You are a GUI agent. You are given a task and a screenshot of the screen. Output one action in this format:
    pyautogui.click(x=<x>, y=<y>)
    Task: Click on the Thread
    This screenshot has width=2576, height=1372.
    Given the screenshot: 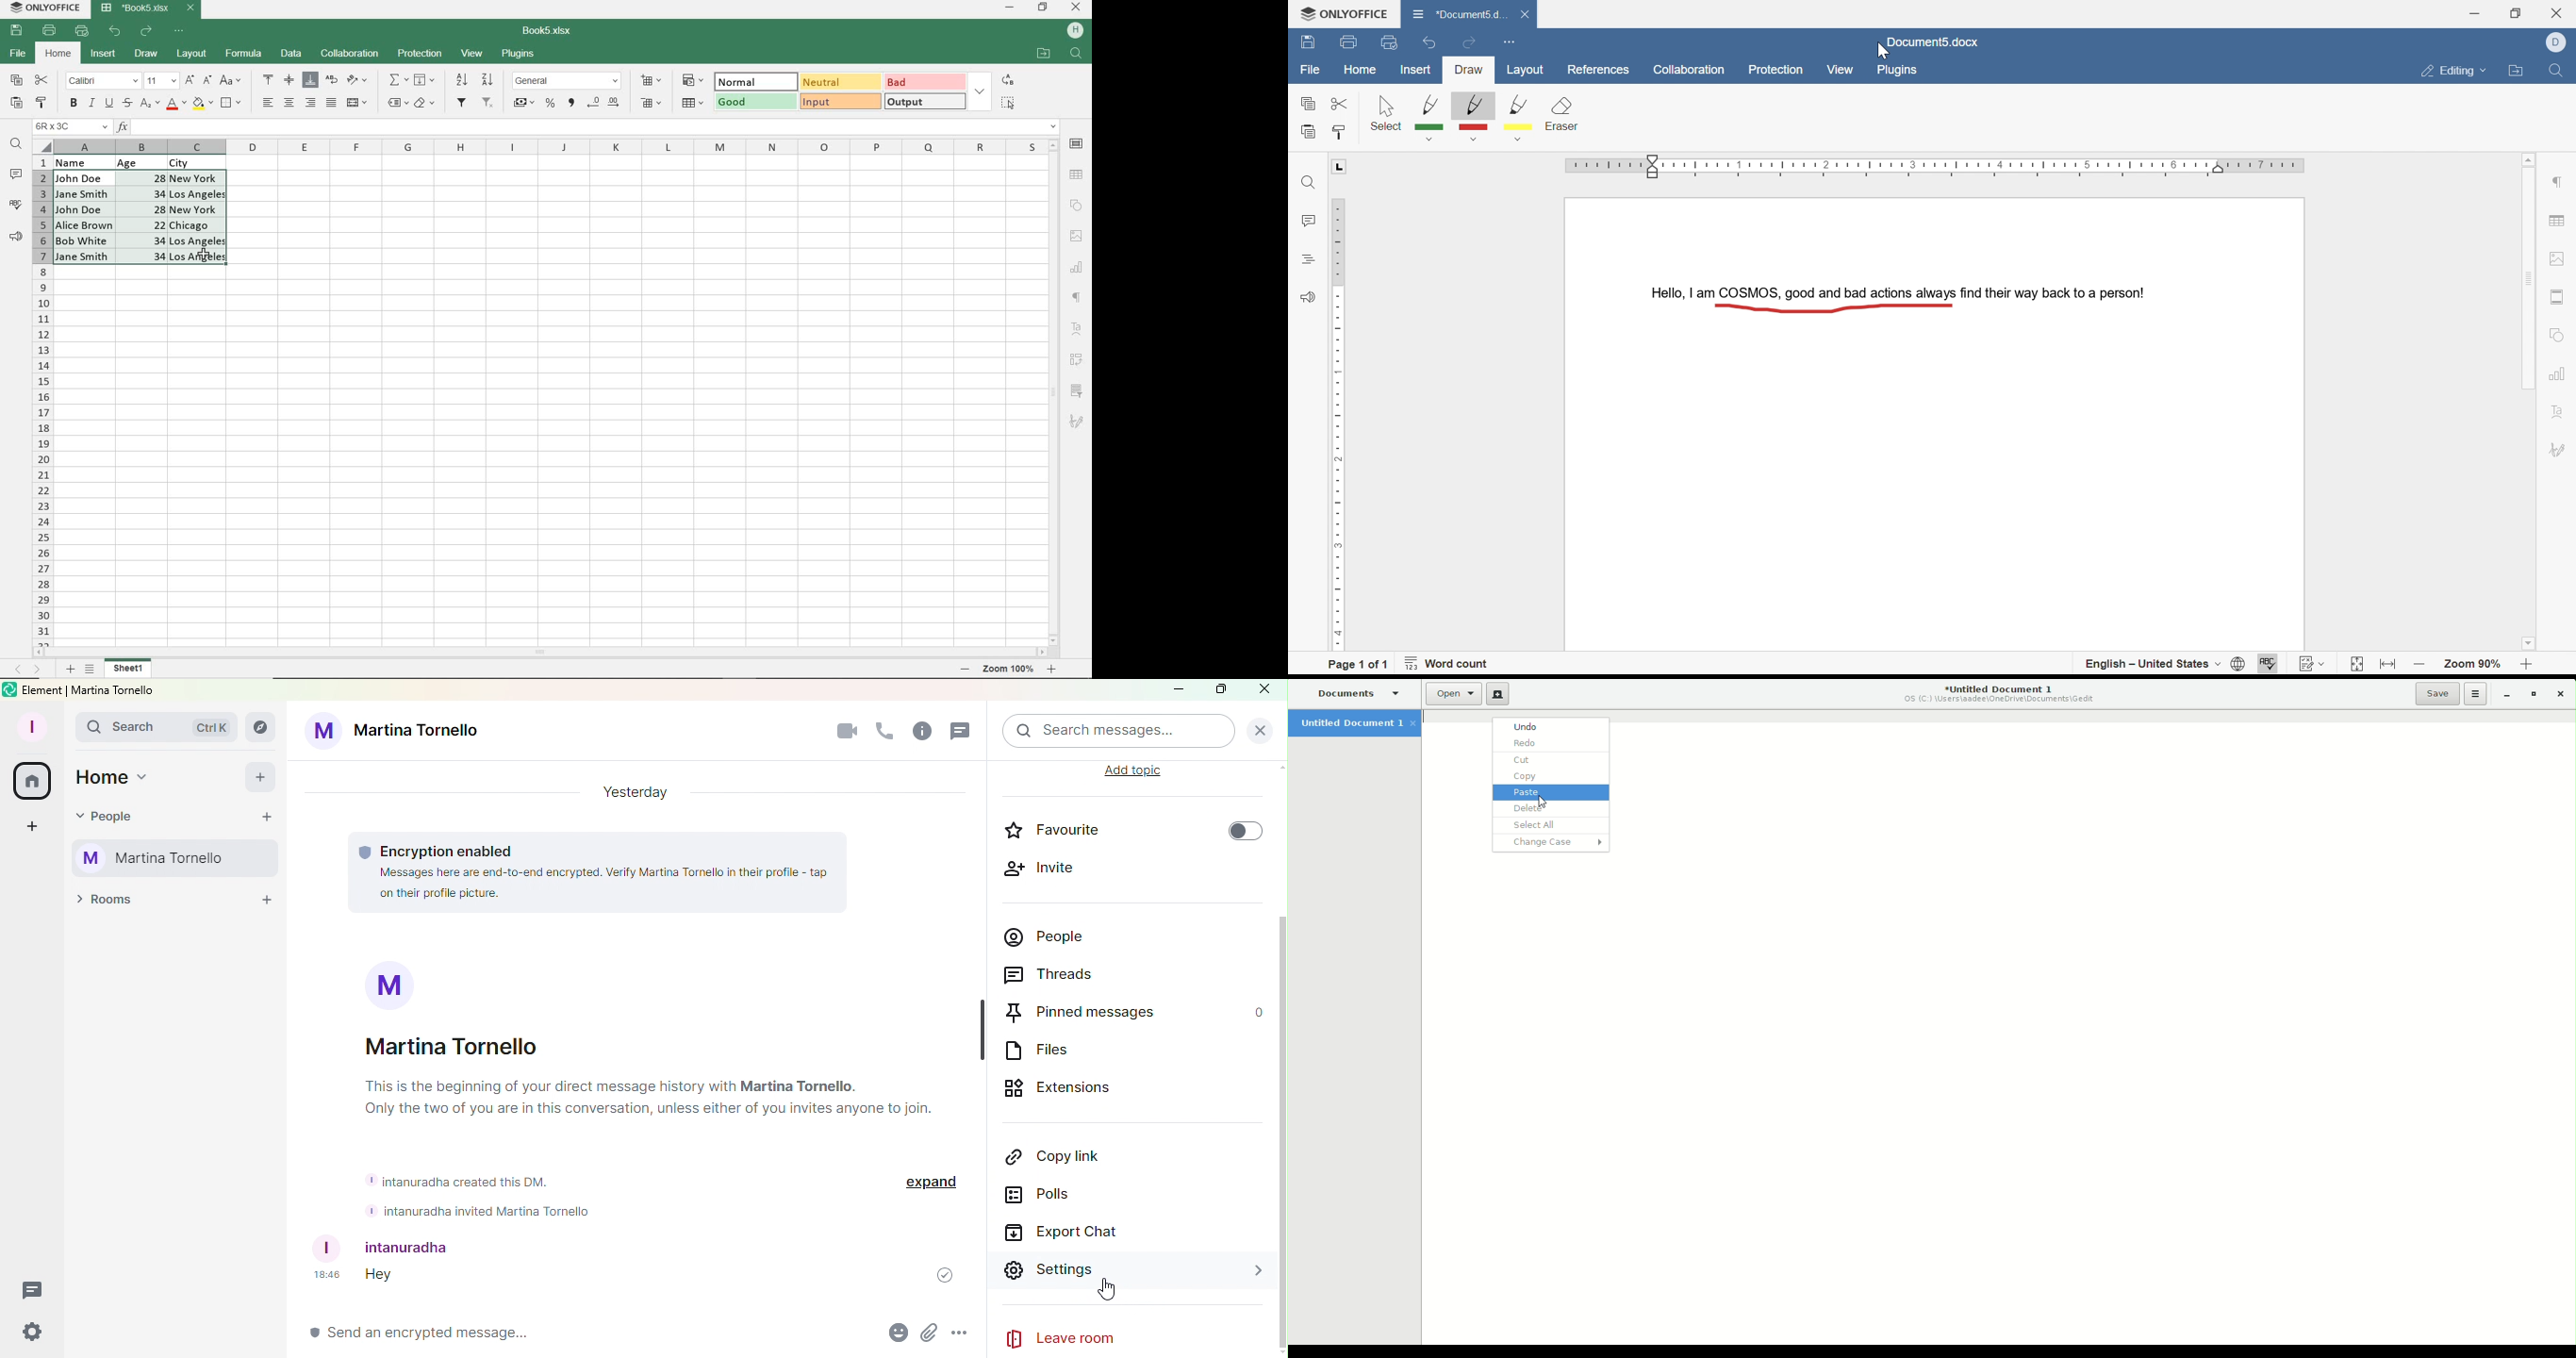 What is the action you would take?
    pyautogui.click(x=963, y=730)
    